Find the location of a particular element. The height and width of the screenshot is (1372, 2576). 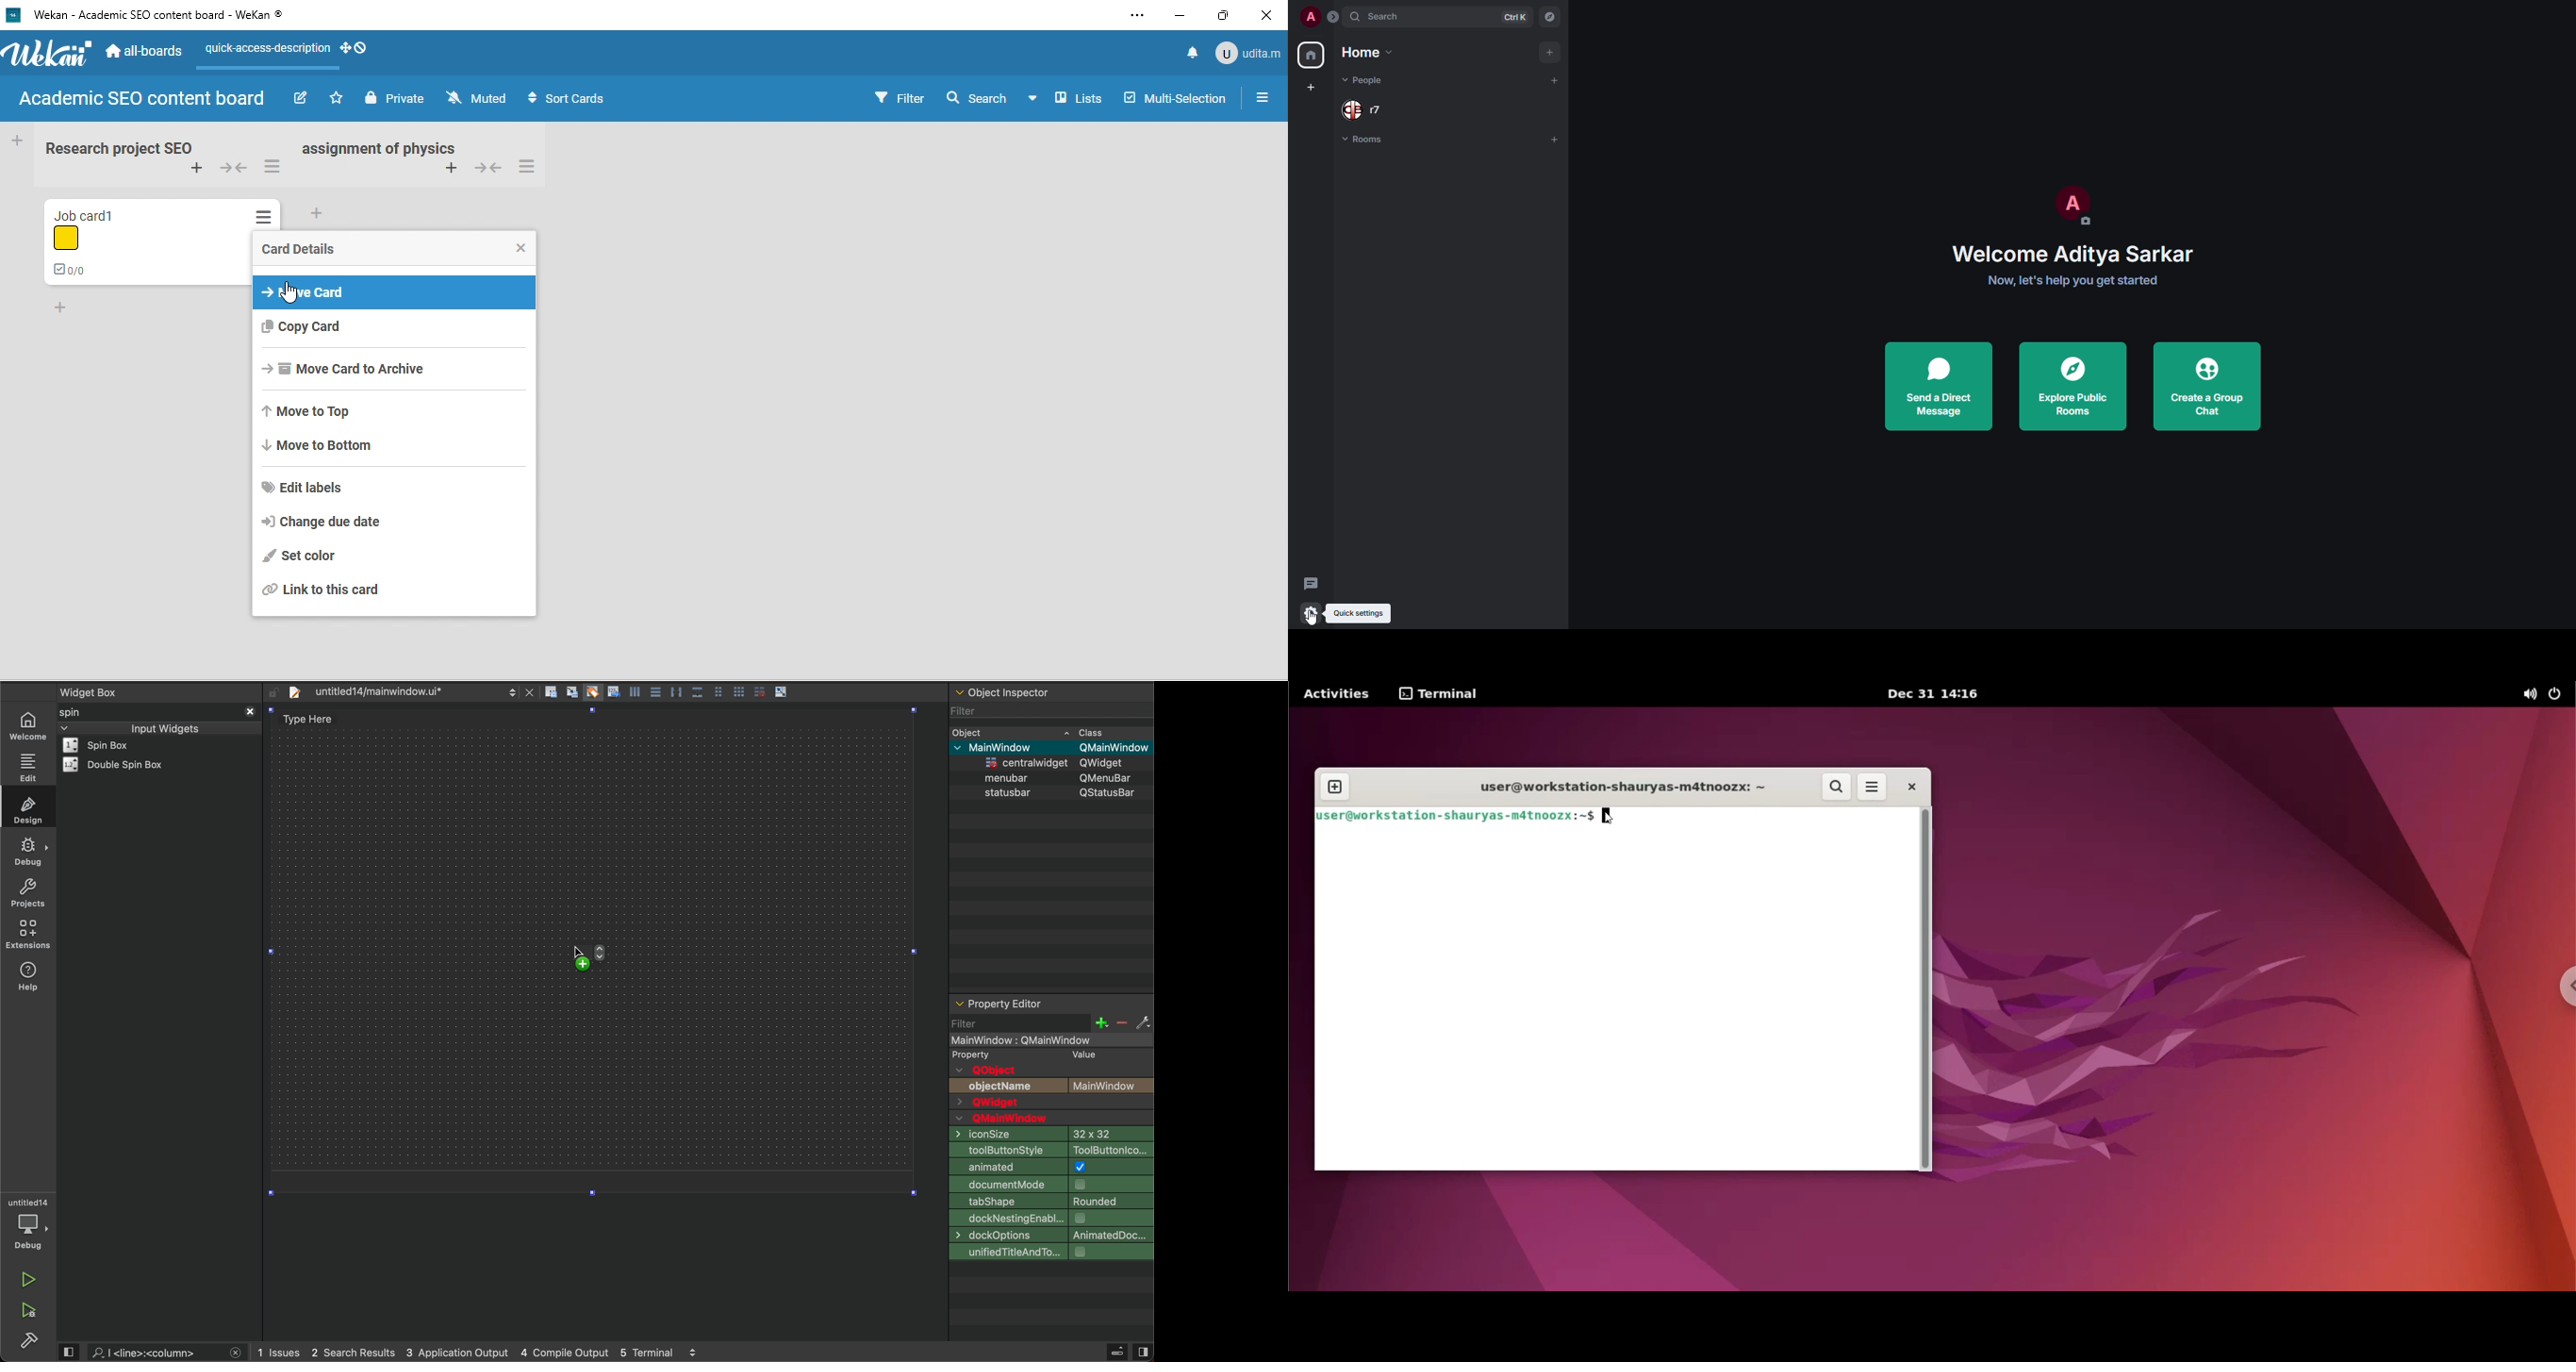

settings and more is located at coordinates (1136, 15).